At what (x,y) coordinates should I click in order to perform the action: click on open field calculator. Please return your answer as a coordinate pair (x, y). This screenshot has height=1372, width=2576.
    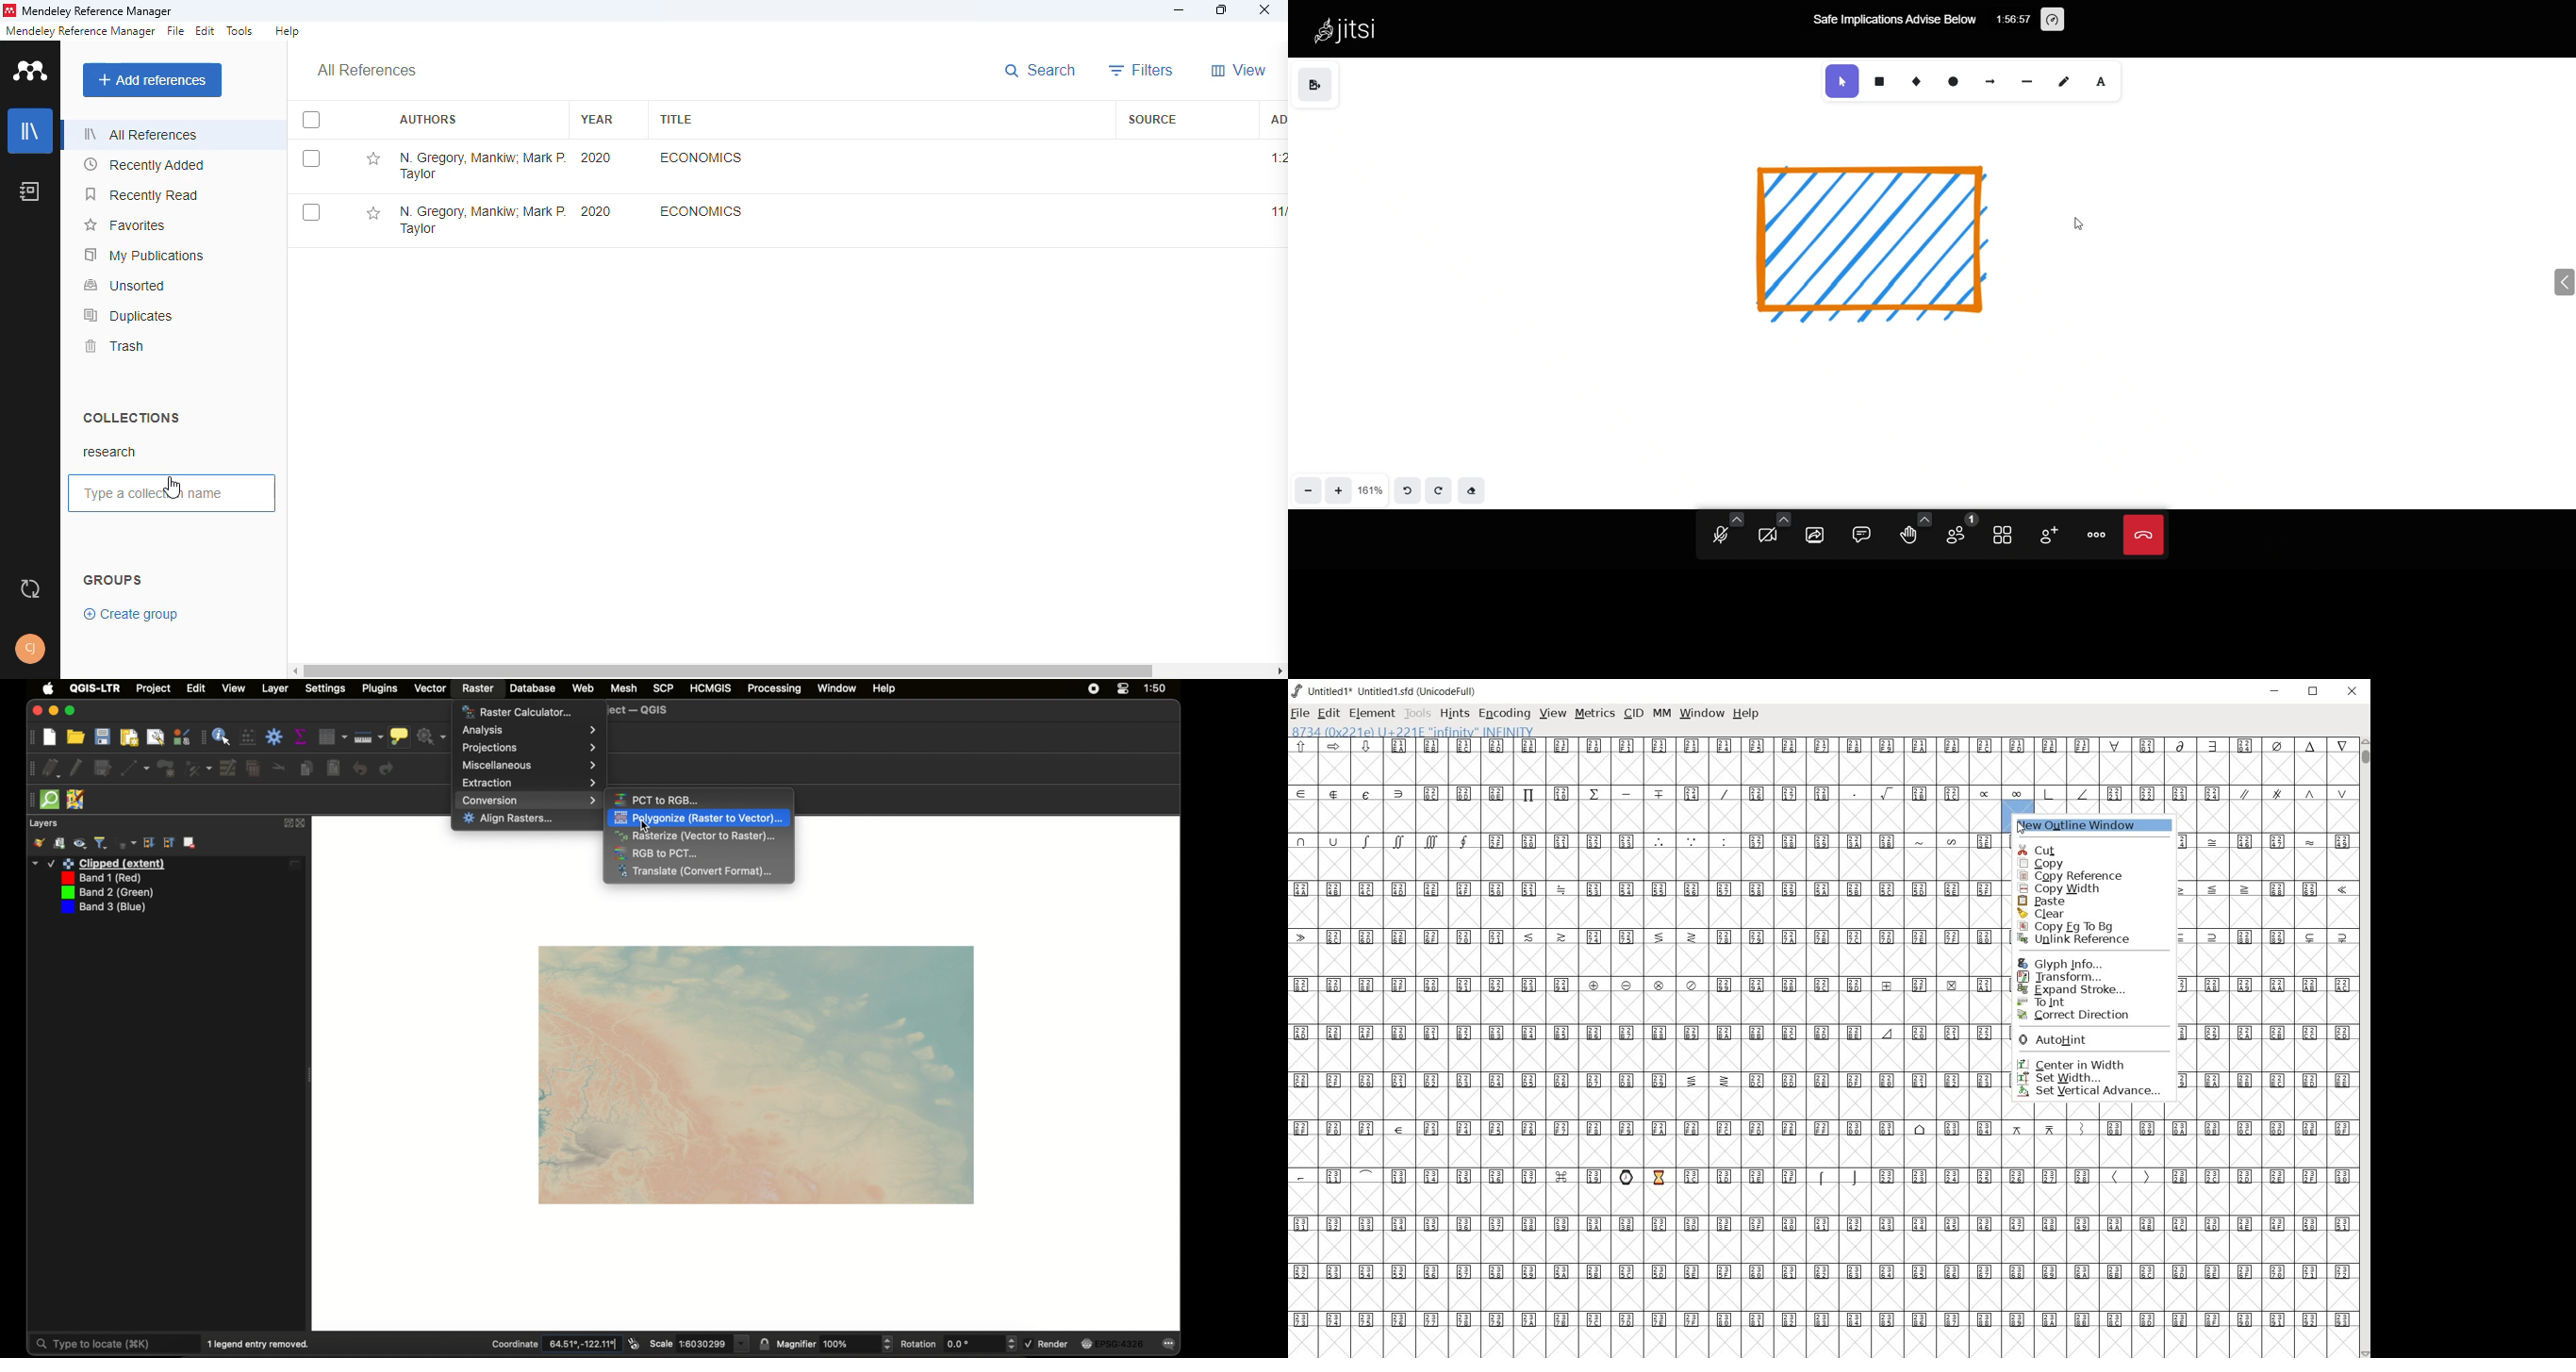
    Looking at the image, I should click on (247, 736).